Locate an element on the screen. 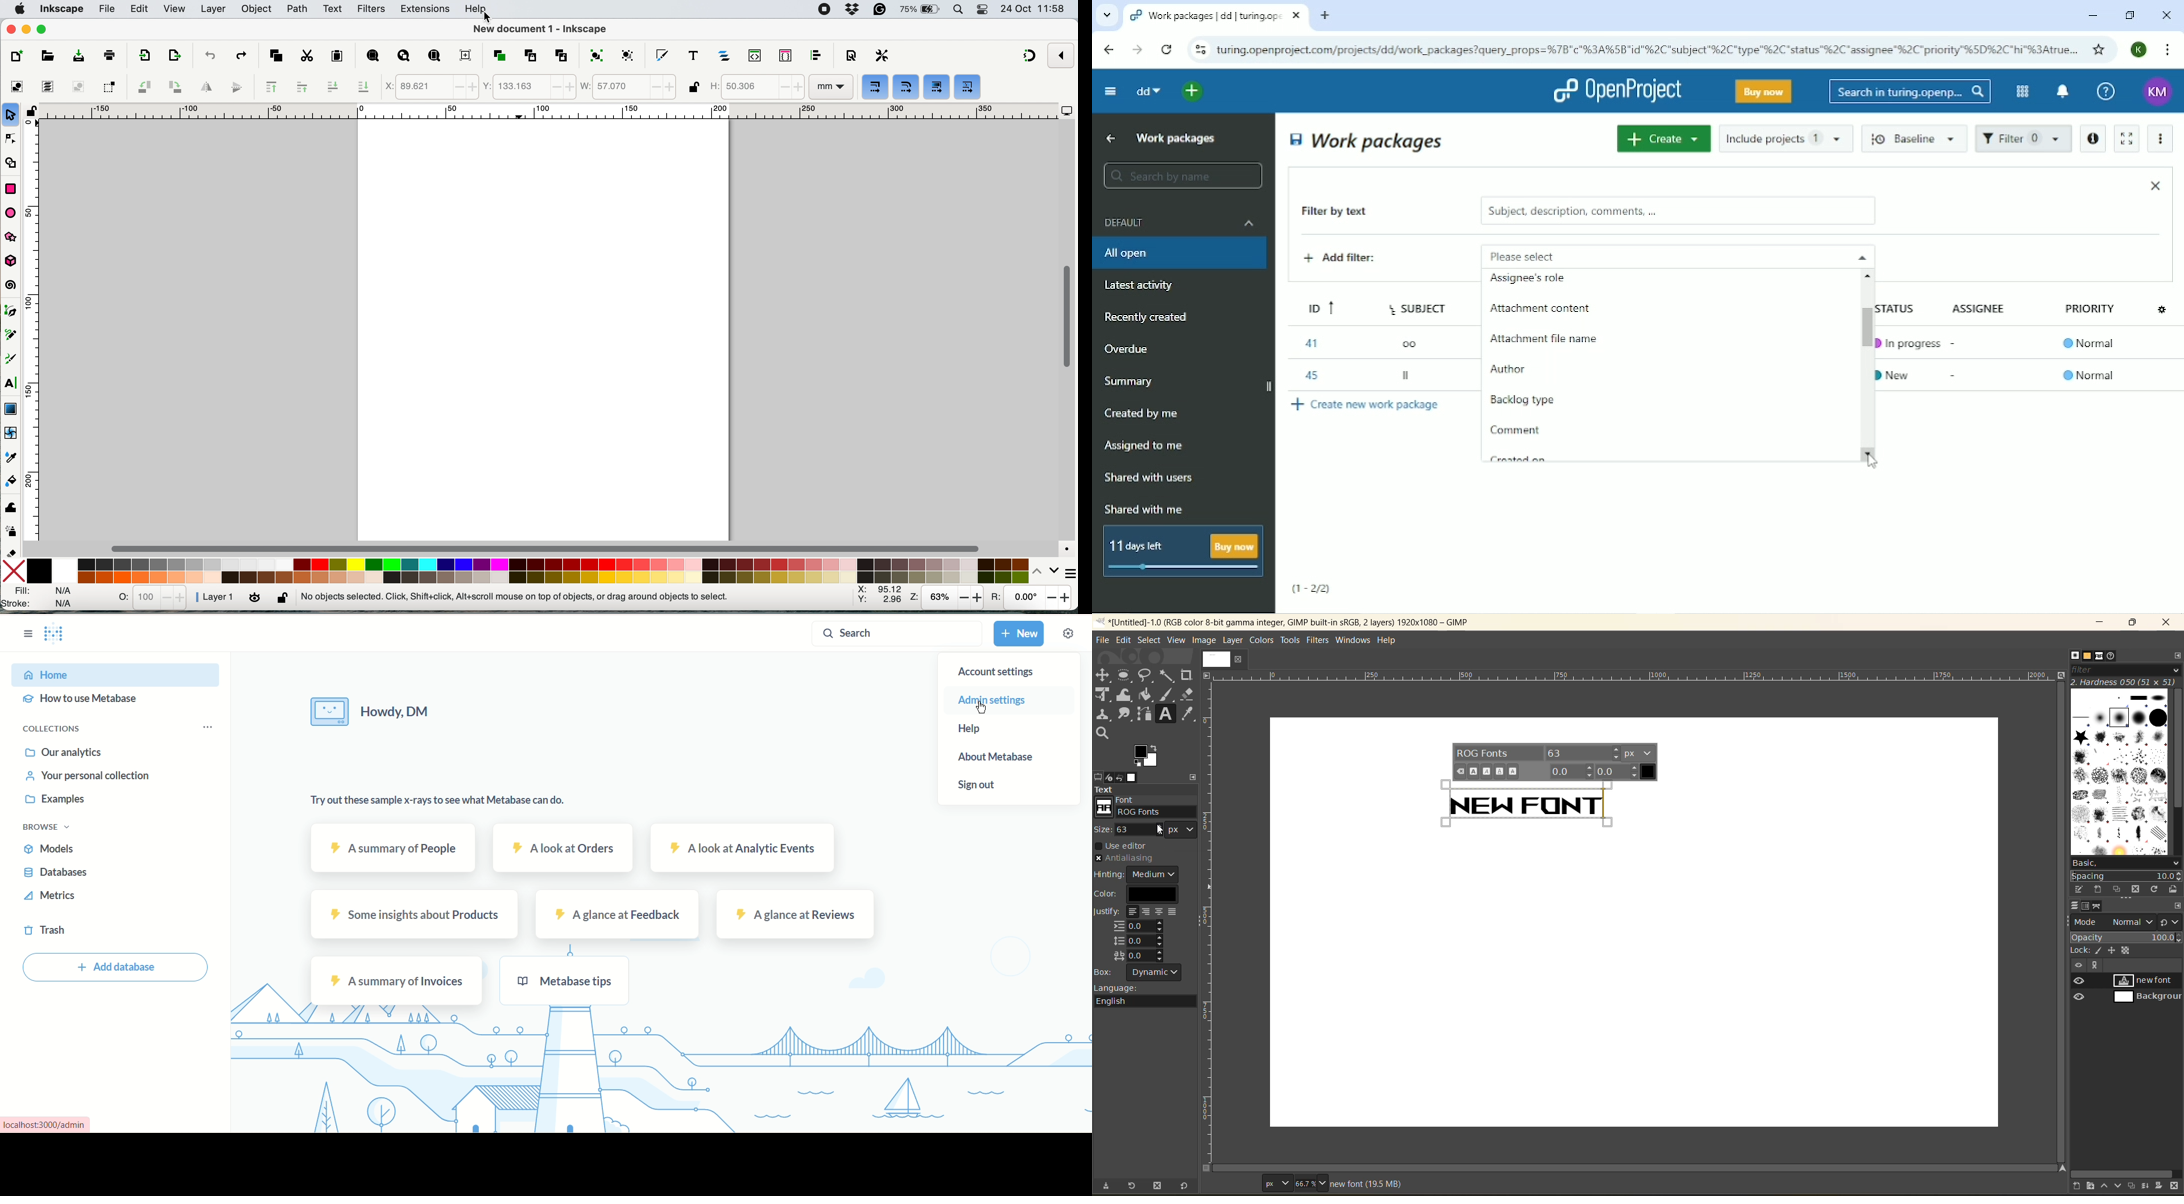  redo is located at coordinates (240, 55).